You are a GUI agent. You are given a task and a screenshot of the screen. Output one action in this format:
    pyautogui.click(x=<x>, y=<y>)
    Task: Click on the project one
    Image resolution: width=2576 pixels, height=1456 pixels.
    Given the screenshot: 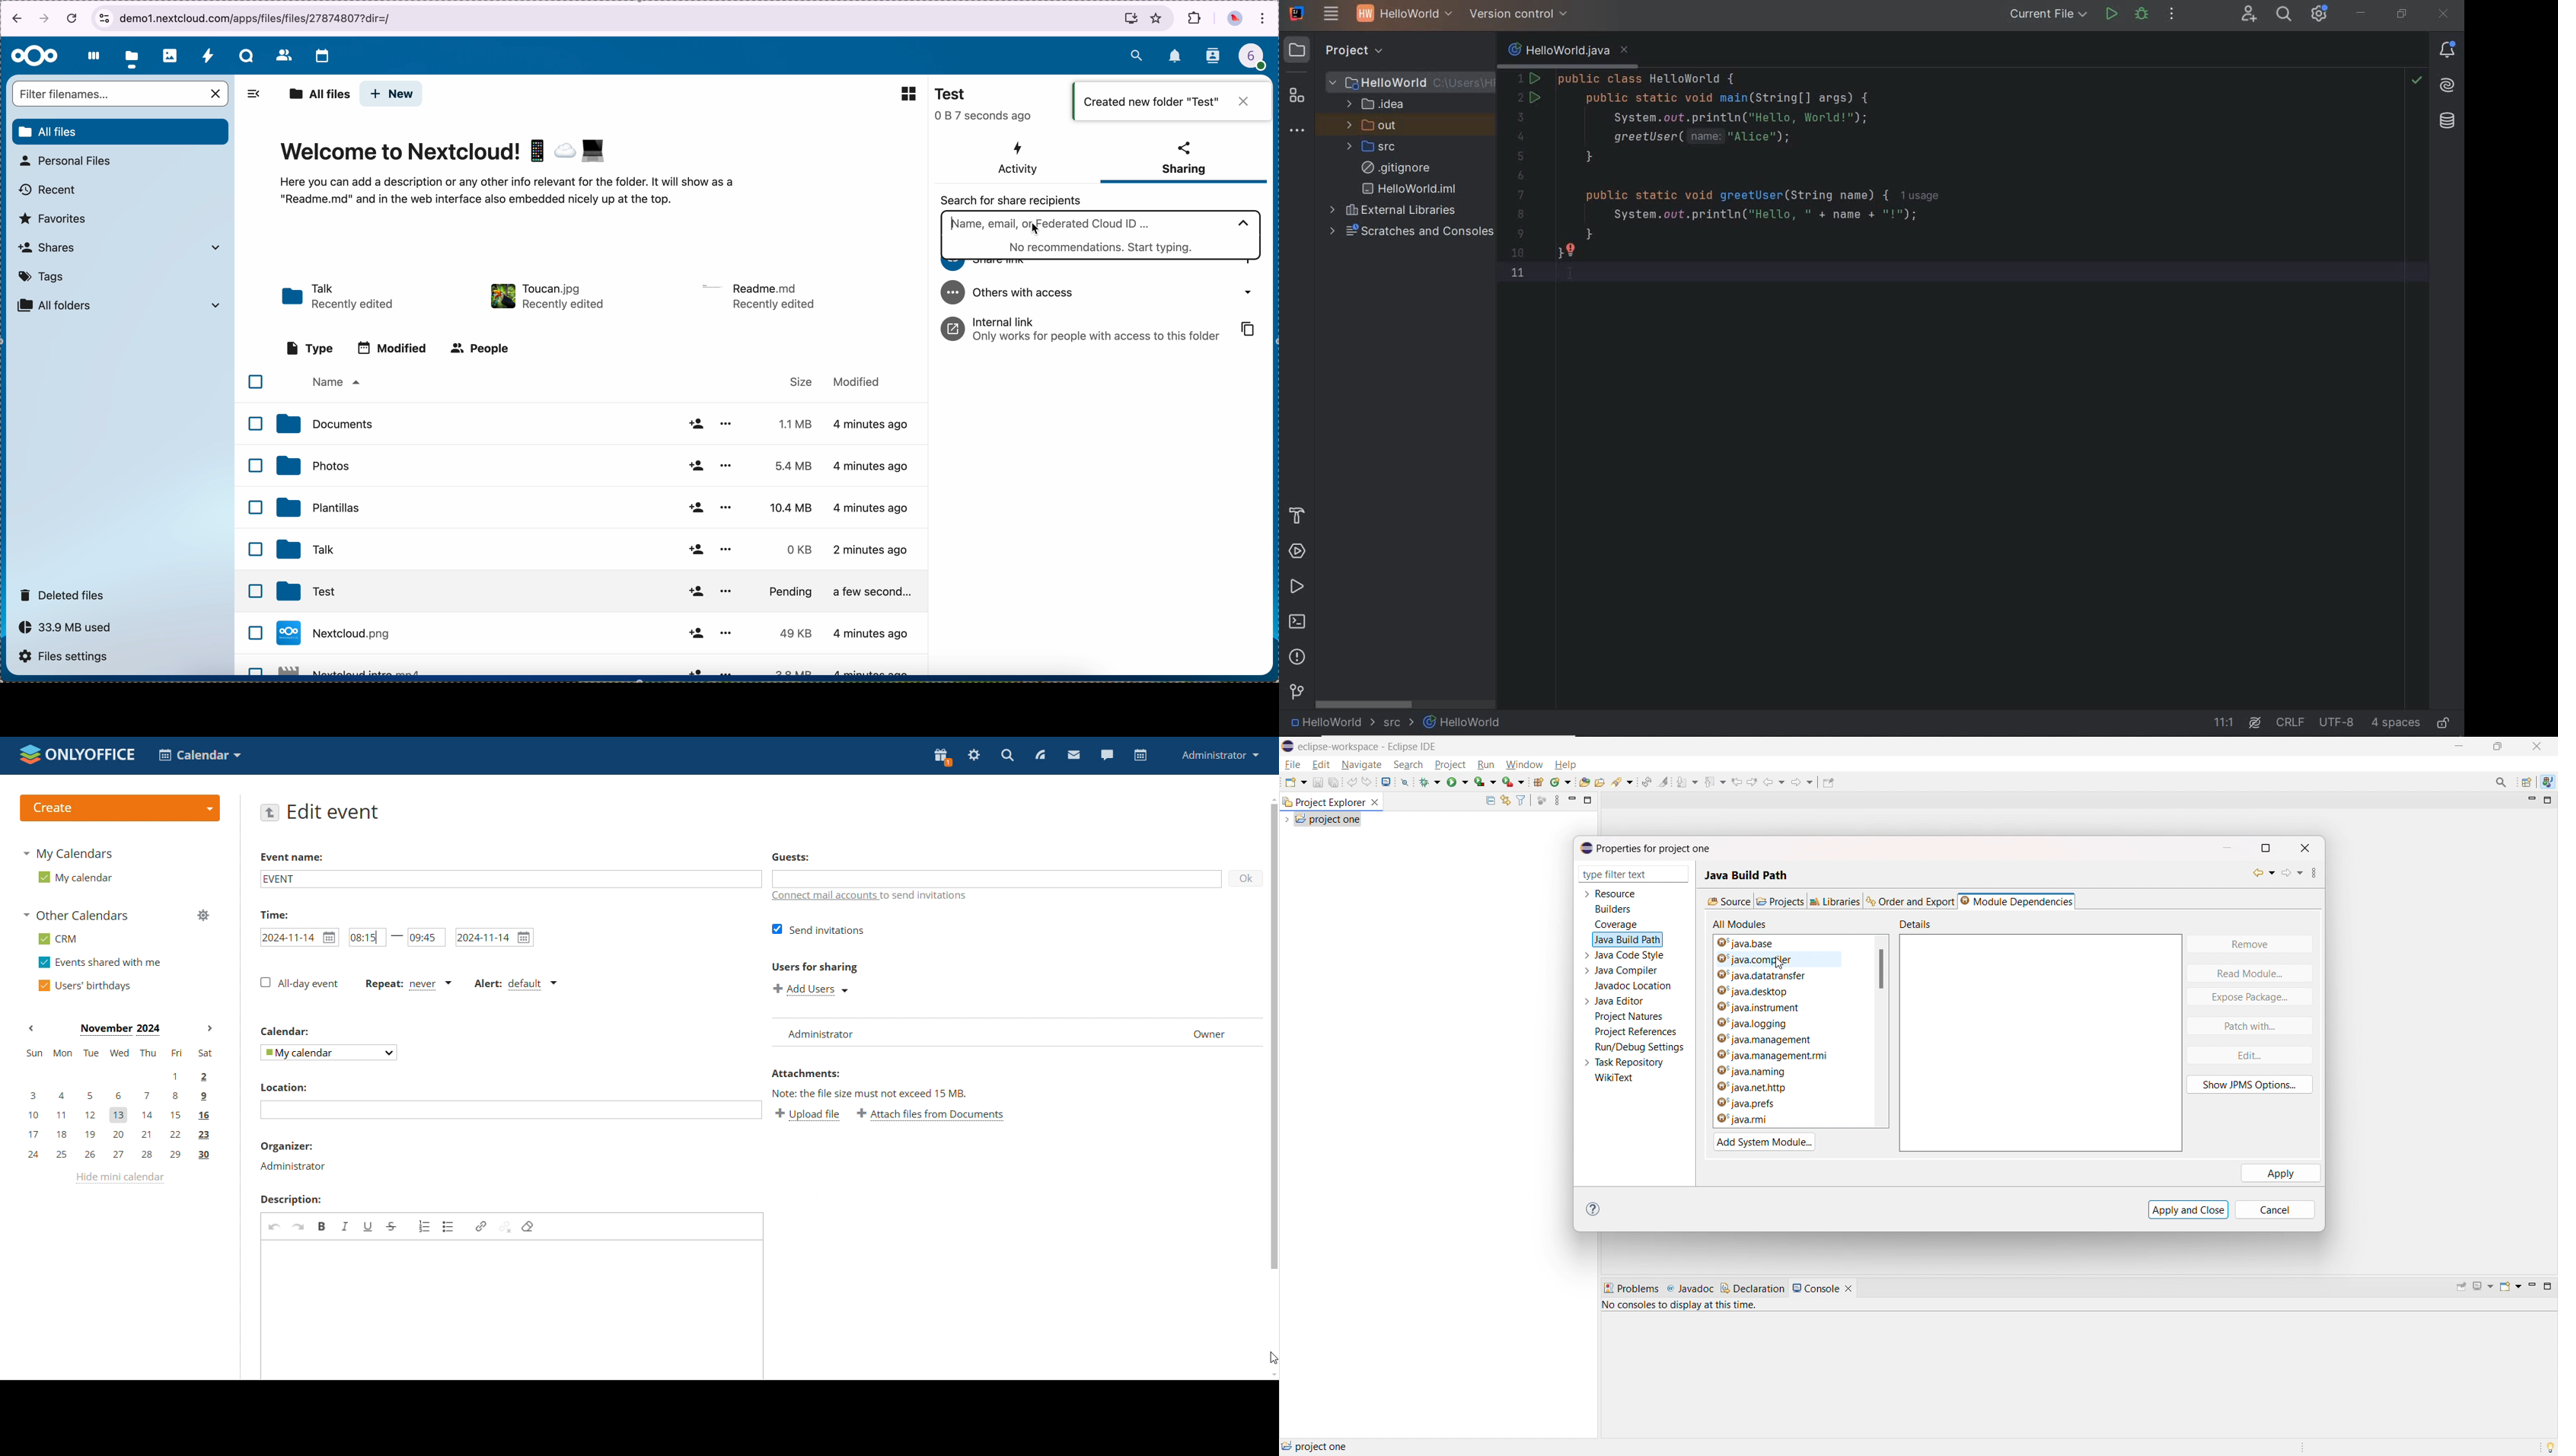 What is the action you would take?
    pyautogui.click(x=1328, y=819)
    